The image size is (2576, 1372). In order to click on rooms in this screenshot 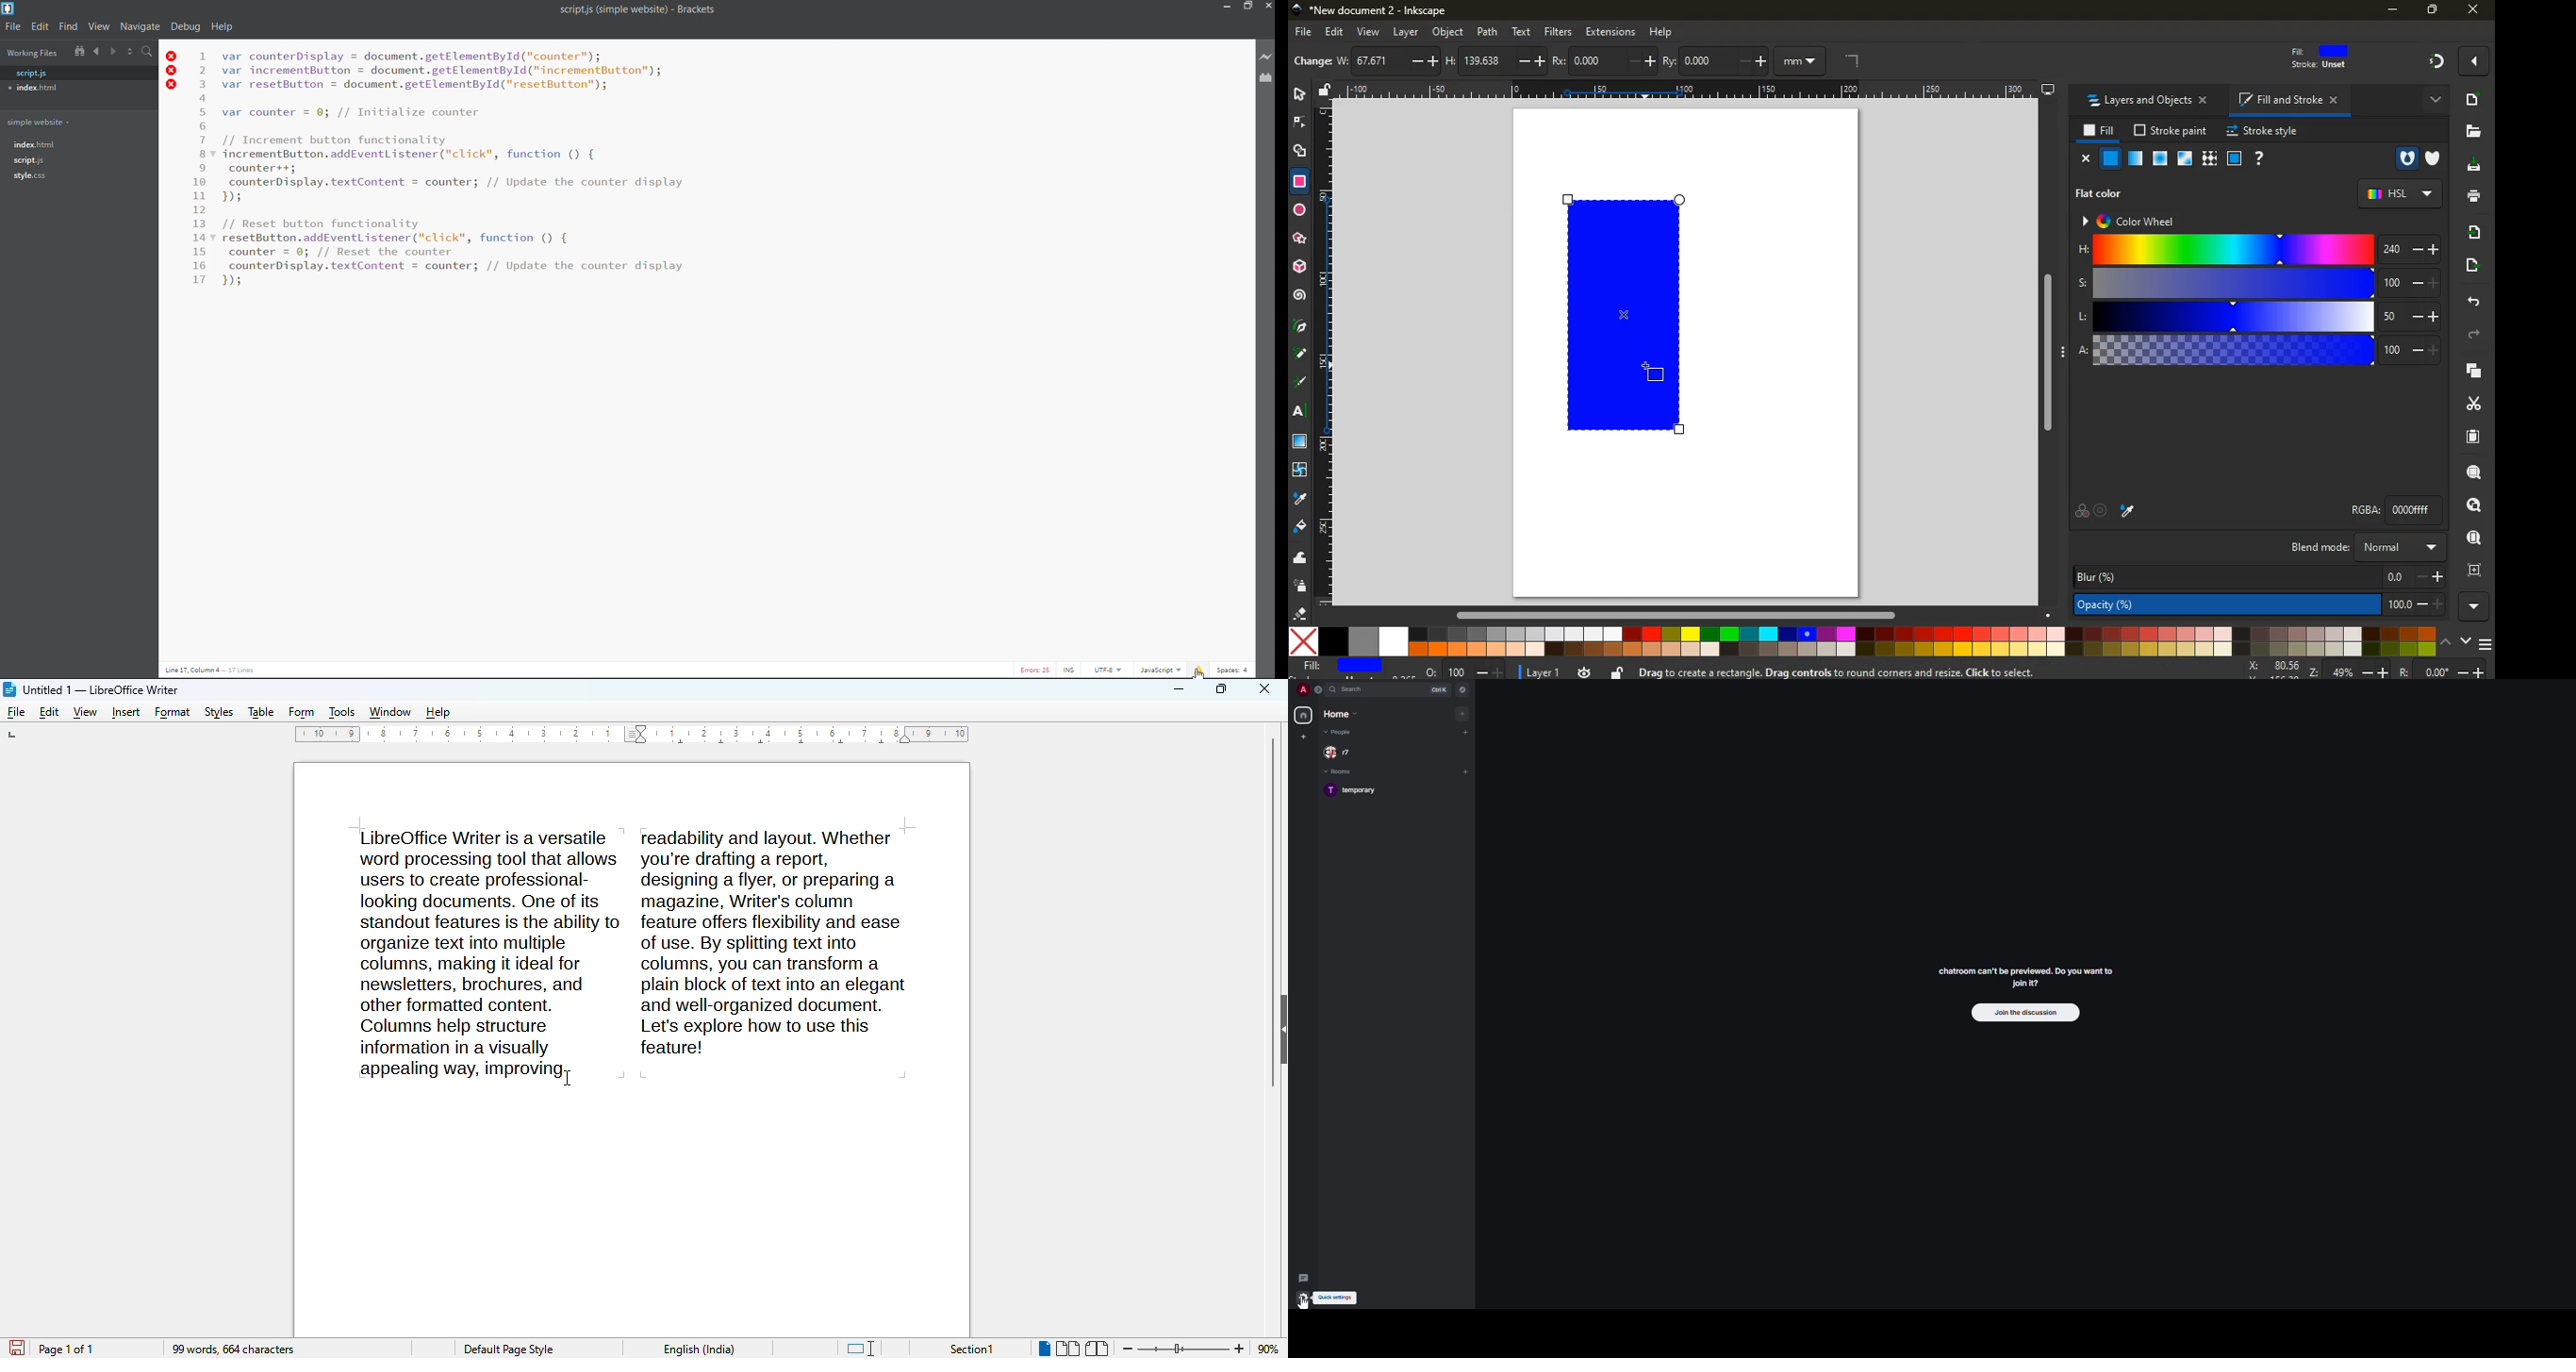, I will do `click(1340, 772)`.